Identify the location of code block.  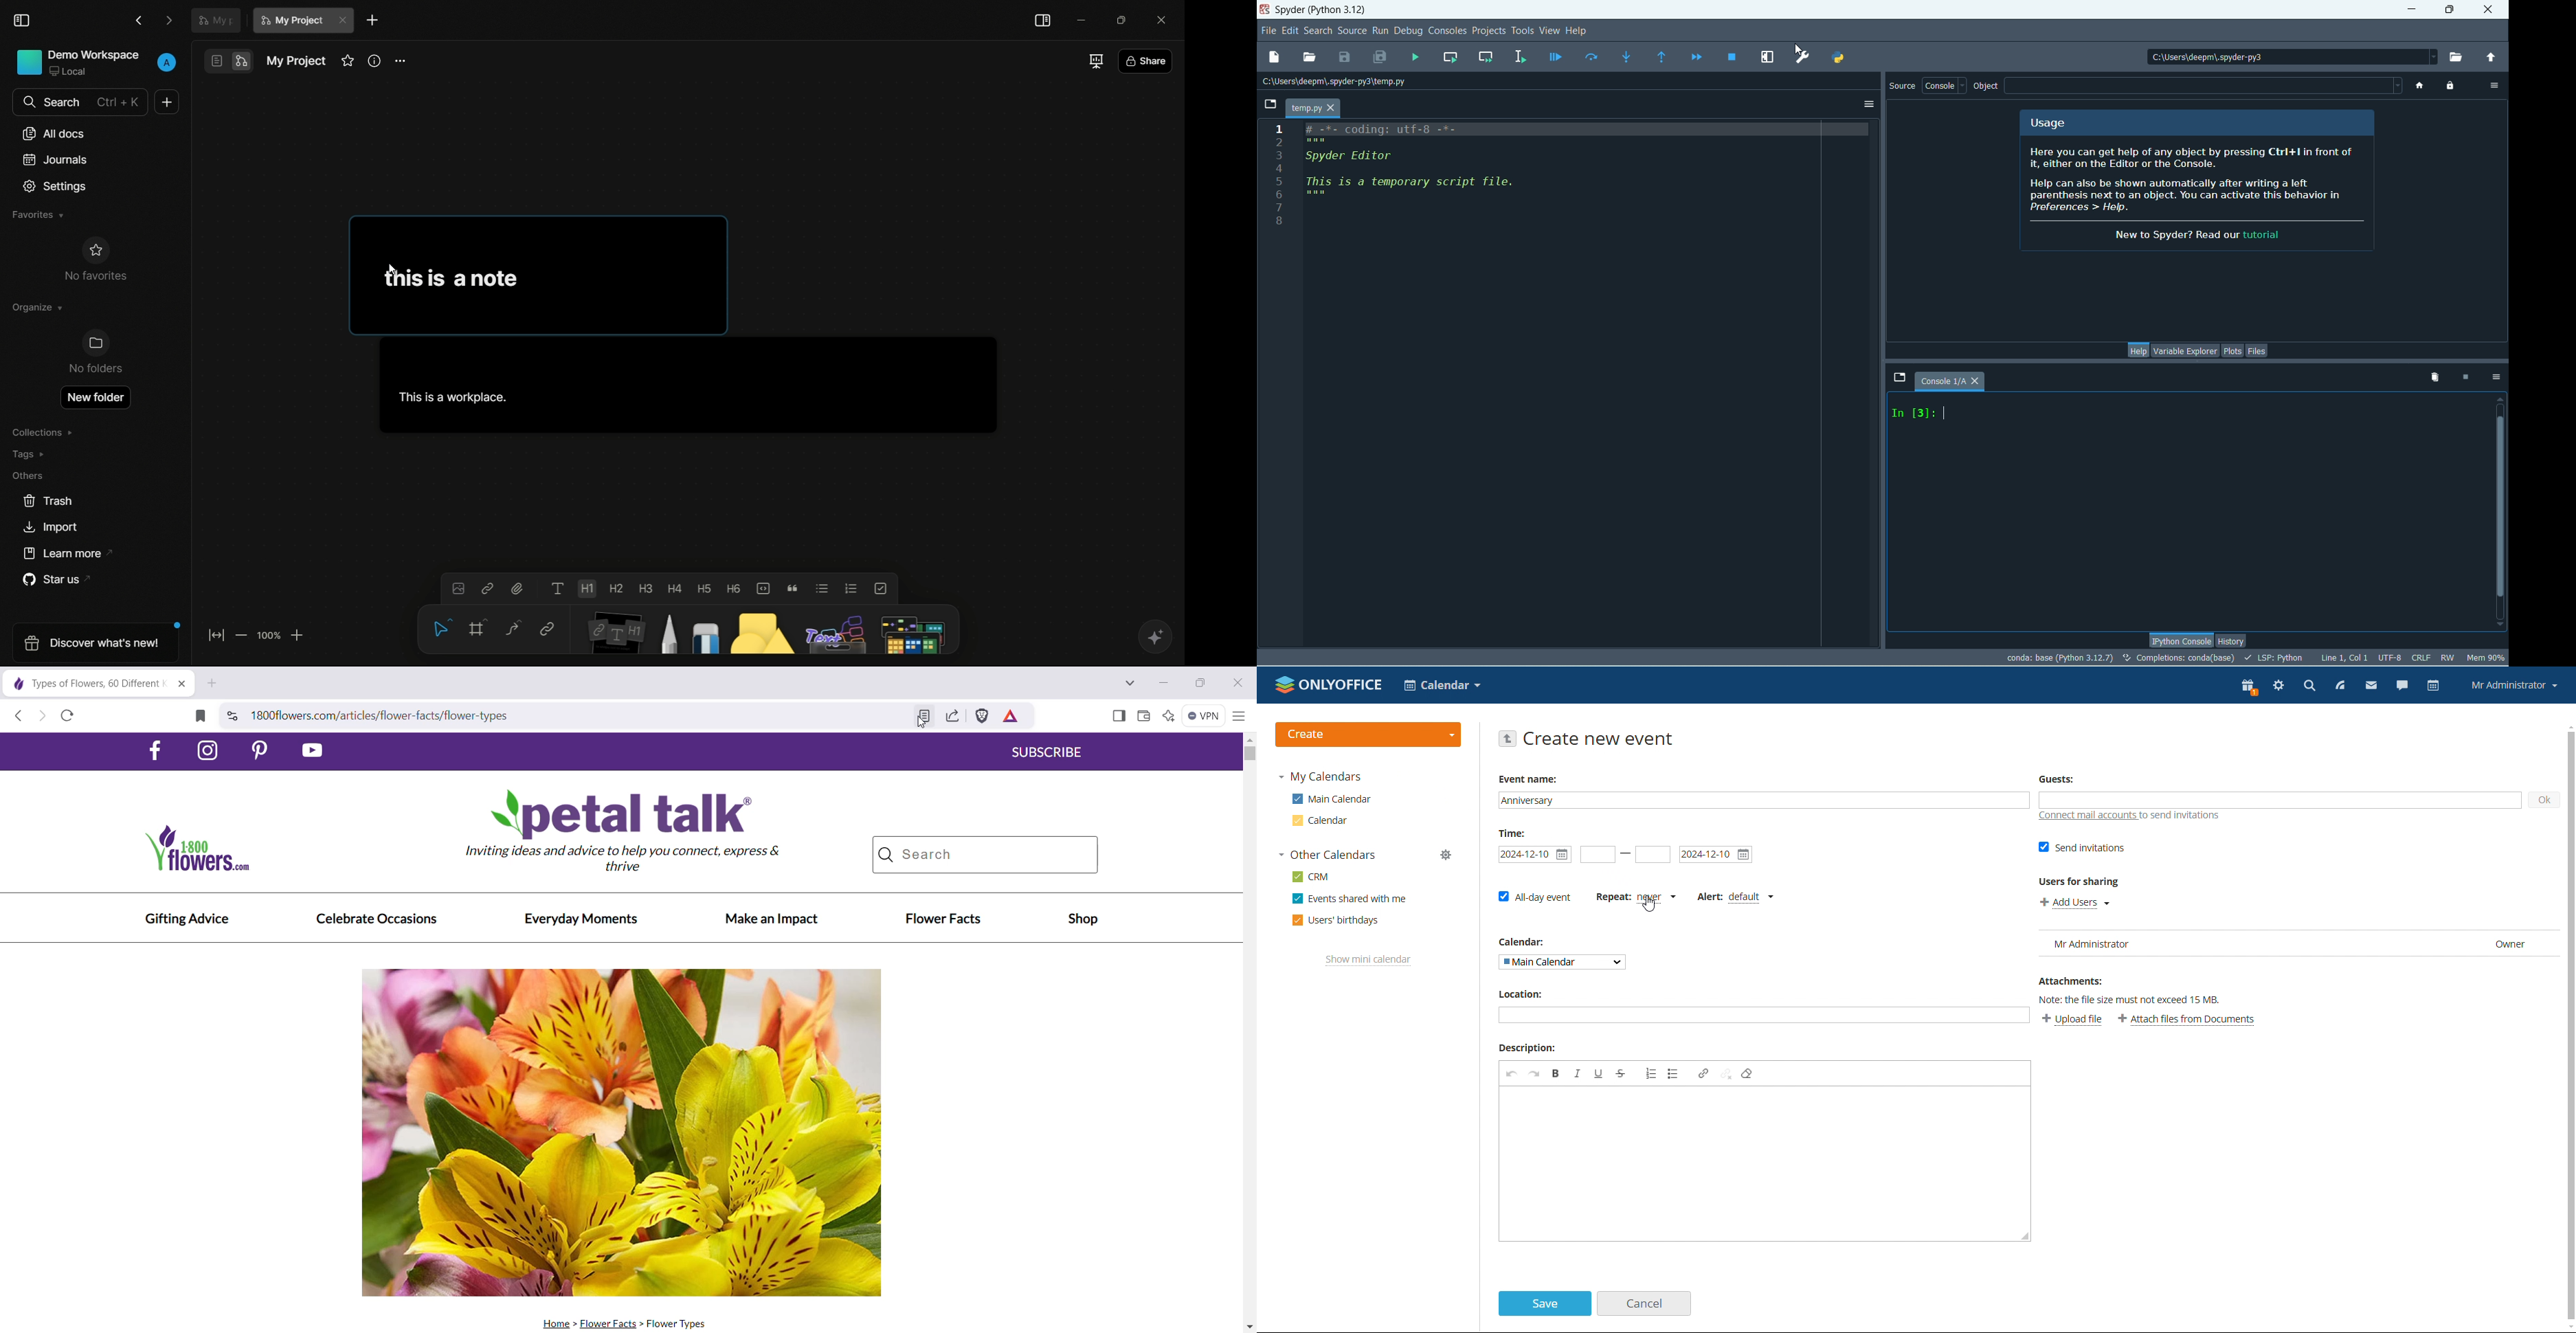
(763, 586).